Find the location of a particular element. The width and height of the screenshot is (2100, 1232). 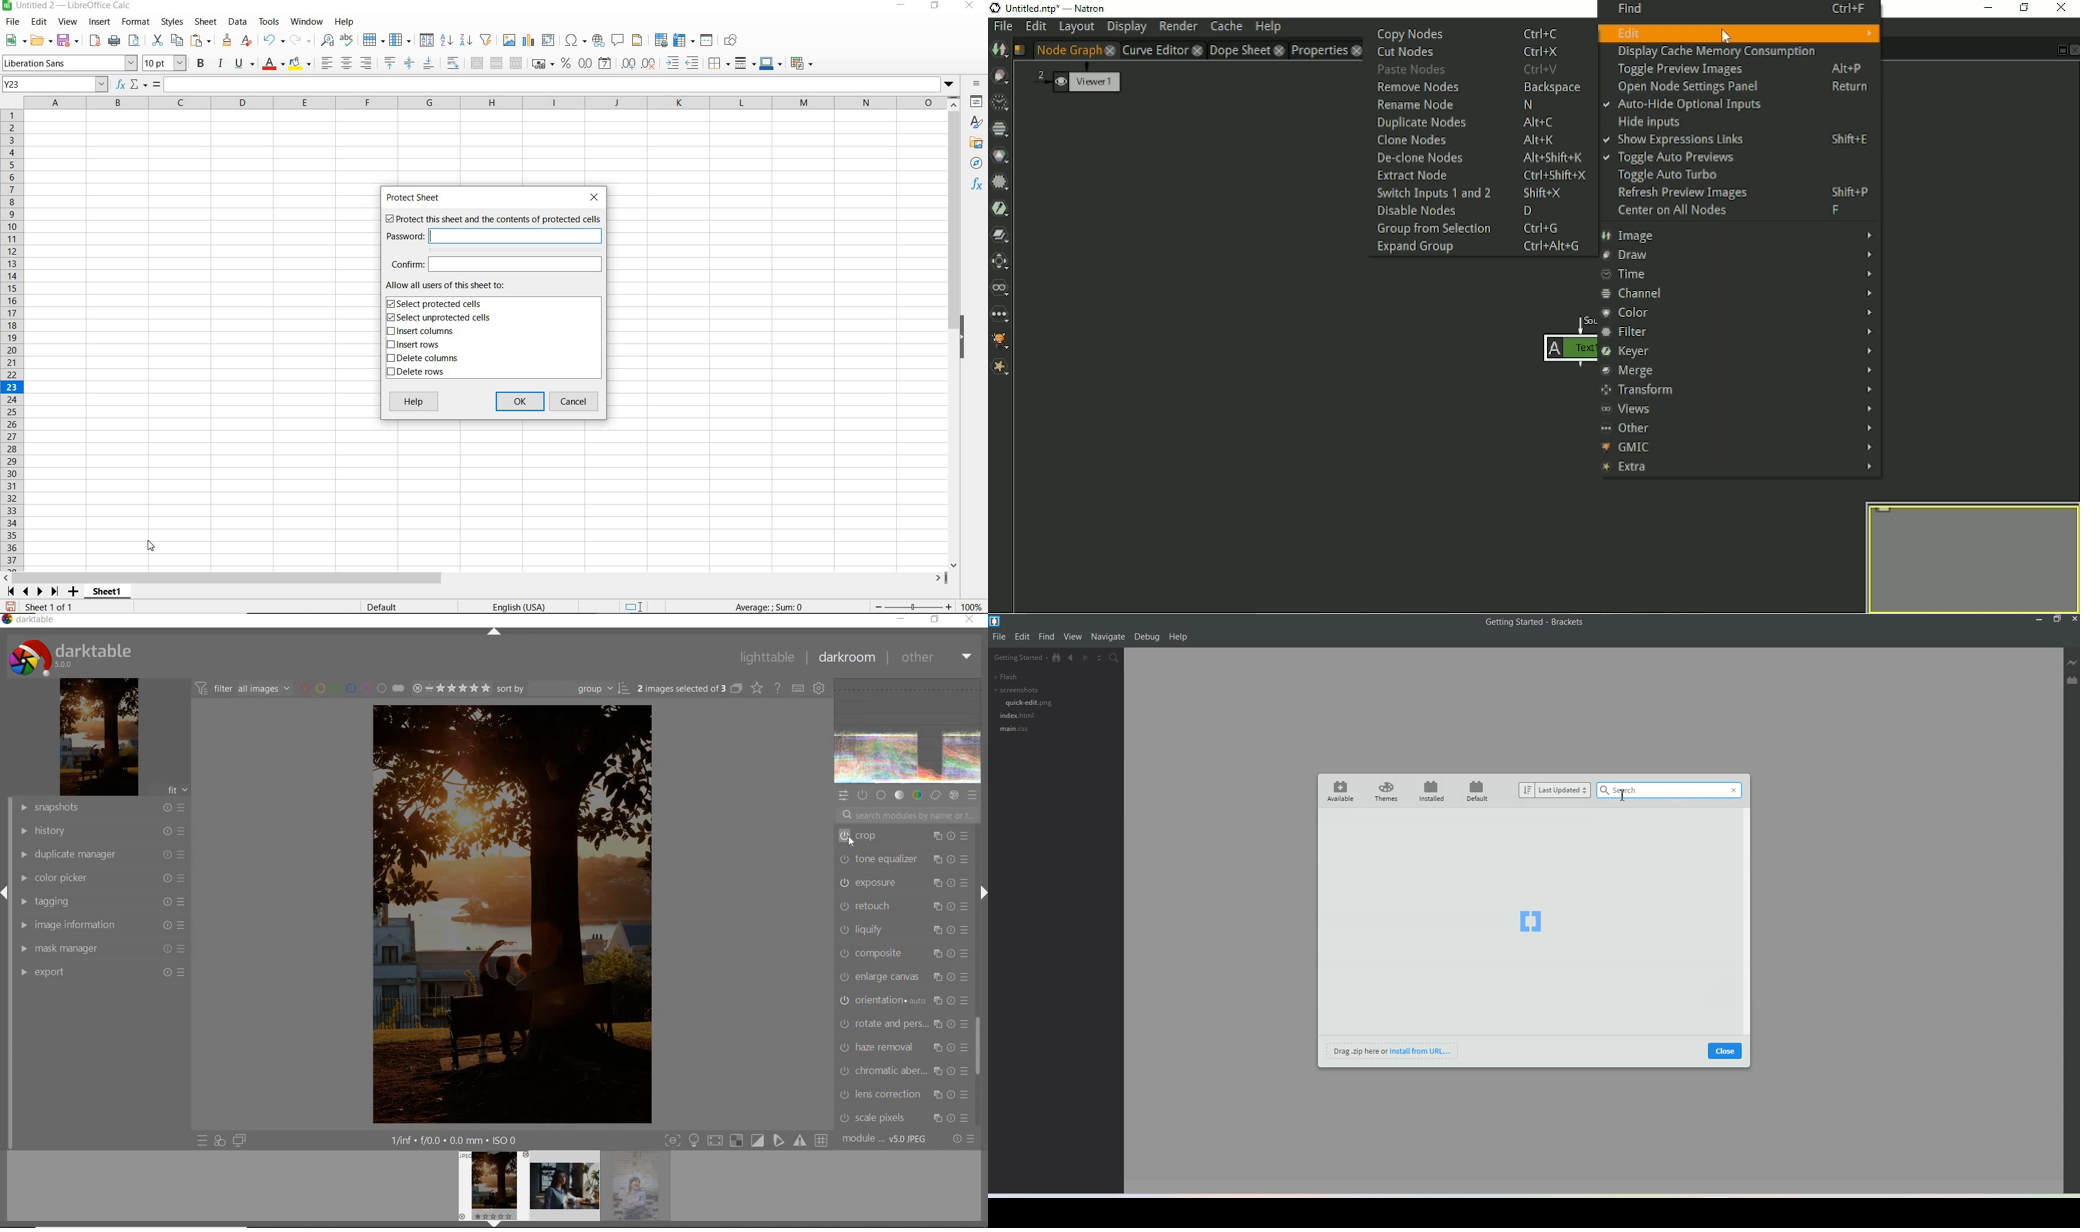

EDIT is located at coordinates (39, 22).